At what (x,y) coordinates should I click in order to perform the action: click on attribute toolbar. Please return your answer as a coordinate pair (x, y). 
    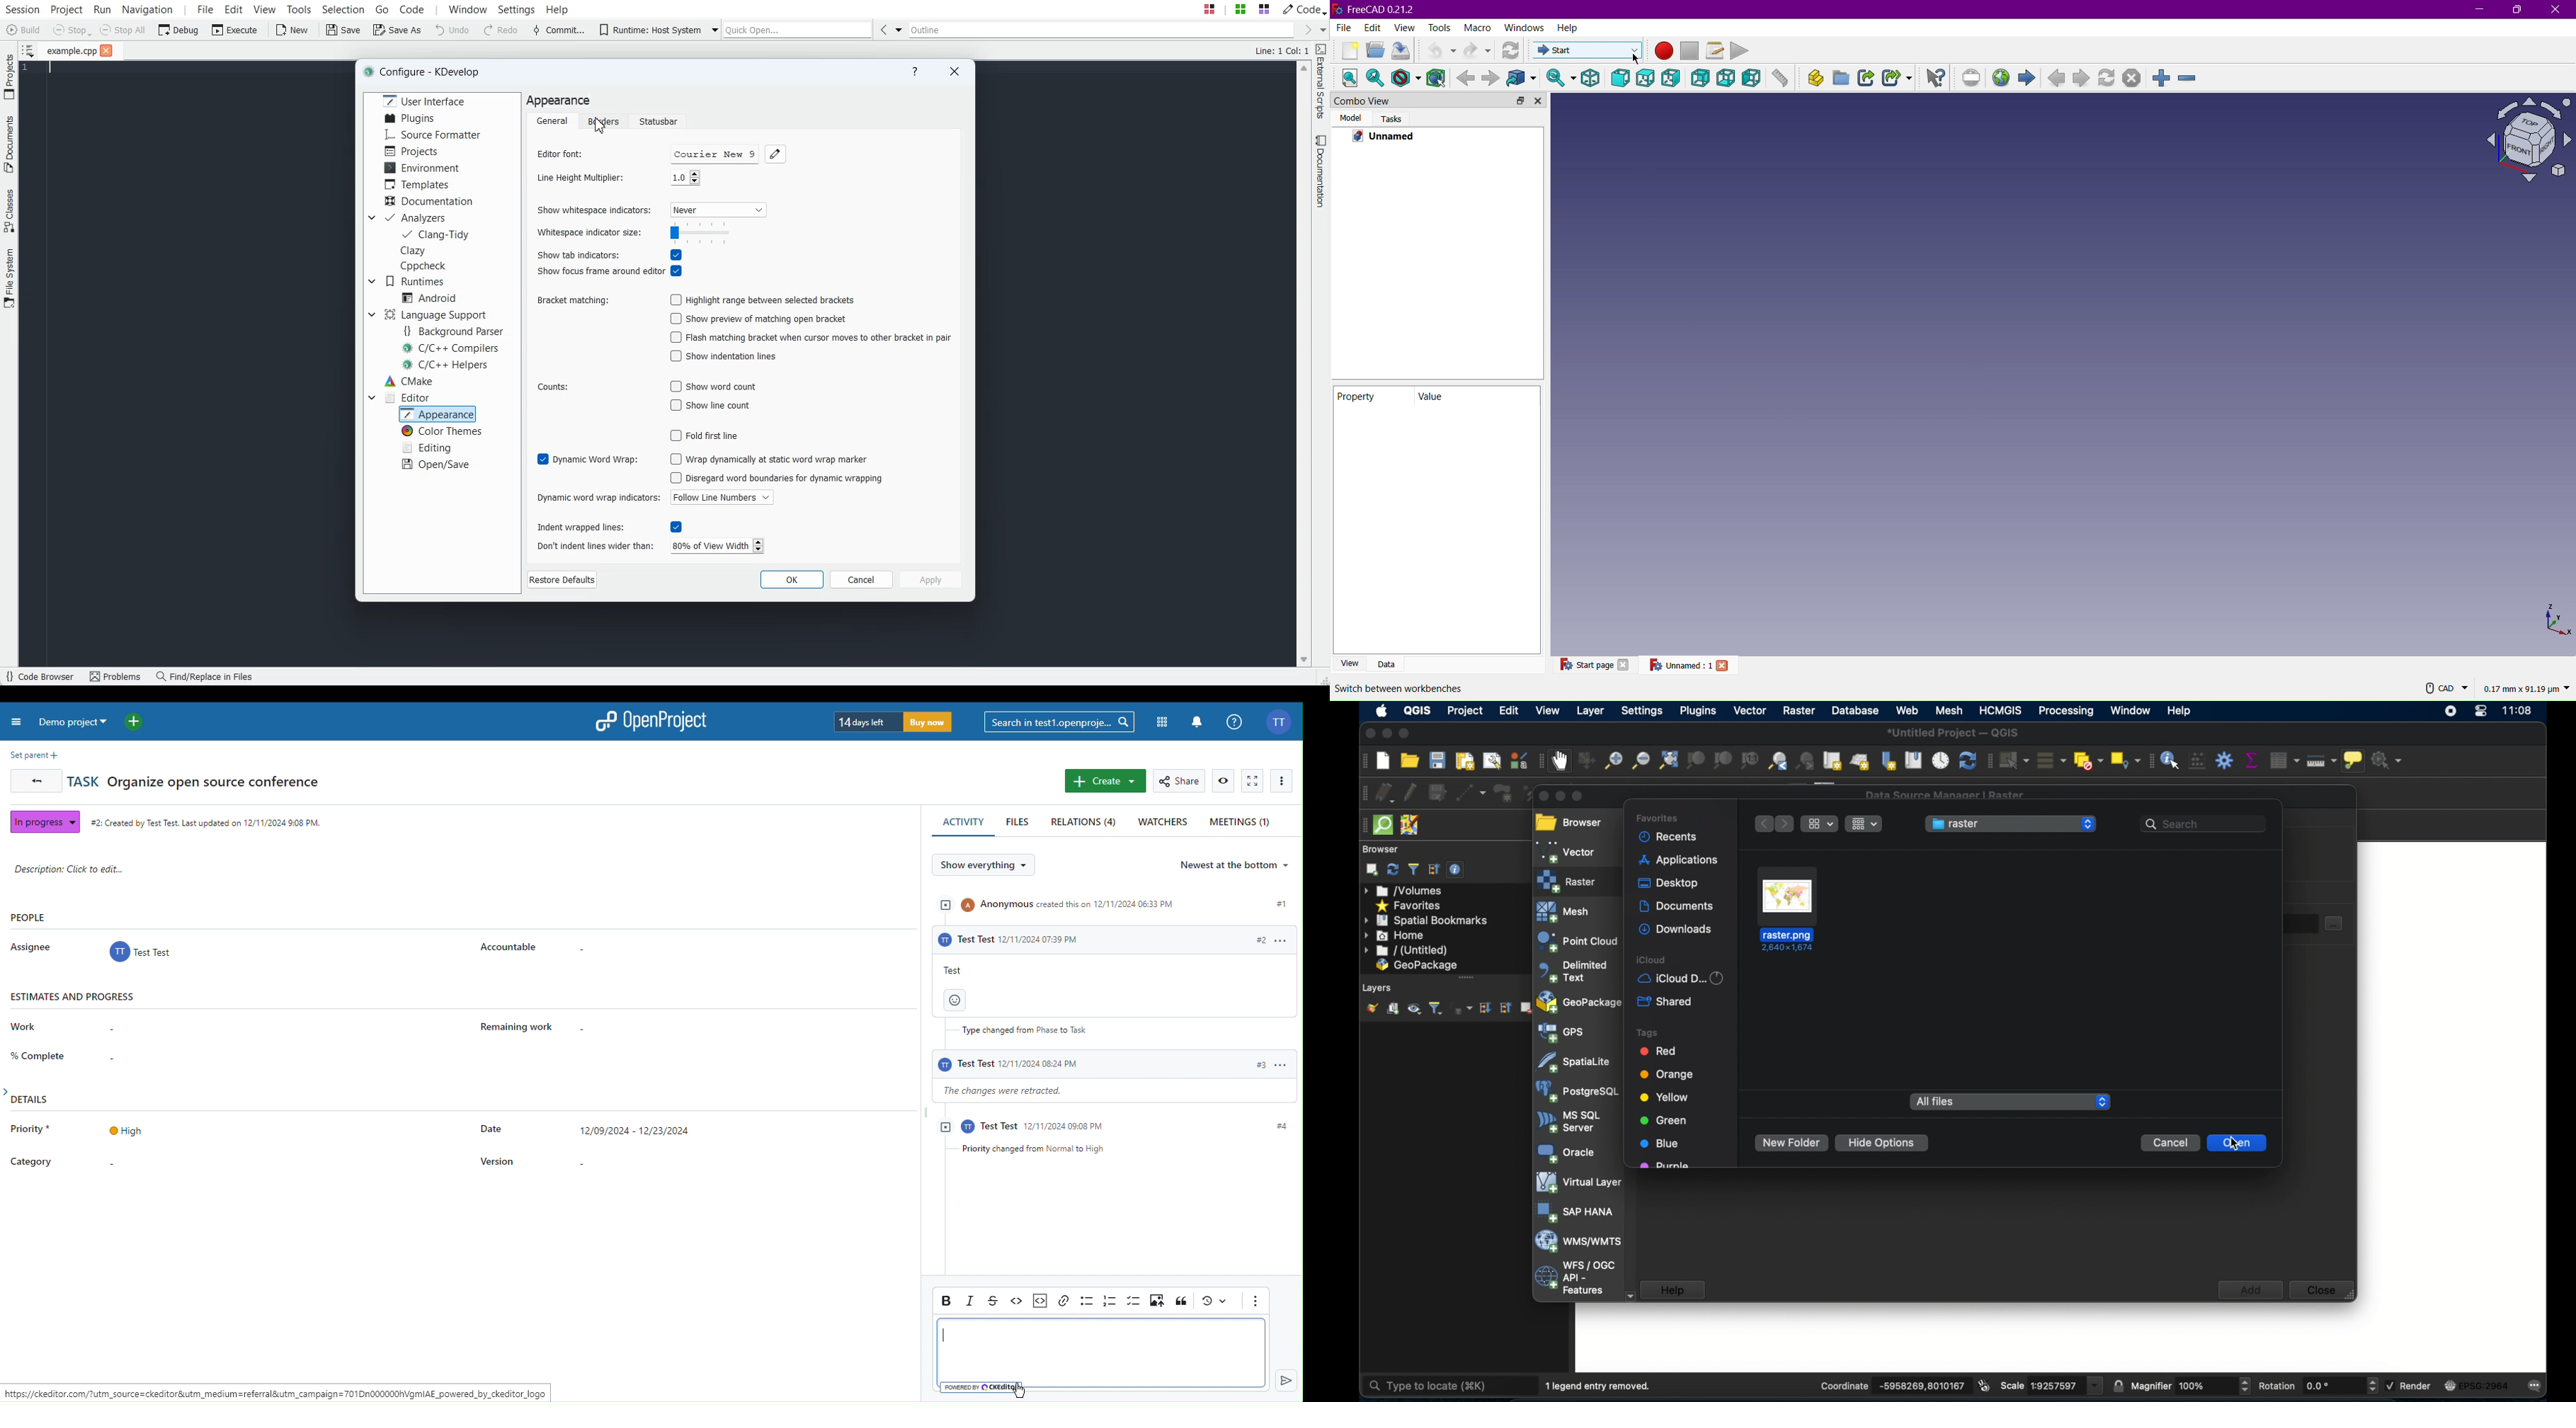
    Looking at the image, I should click on (2149, 761).